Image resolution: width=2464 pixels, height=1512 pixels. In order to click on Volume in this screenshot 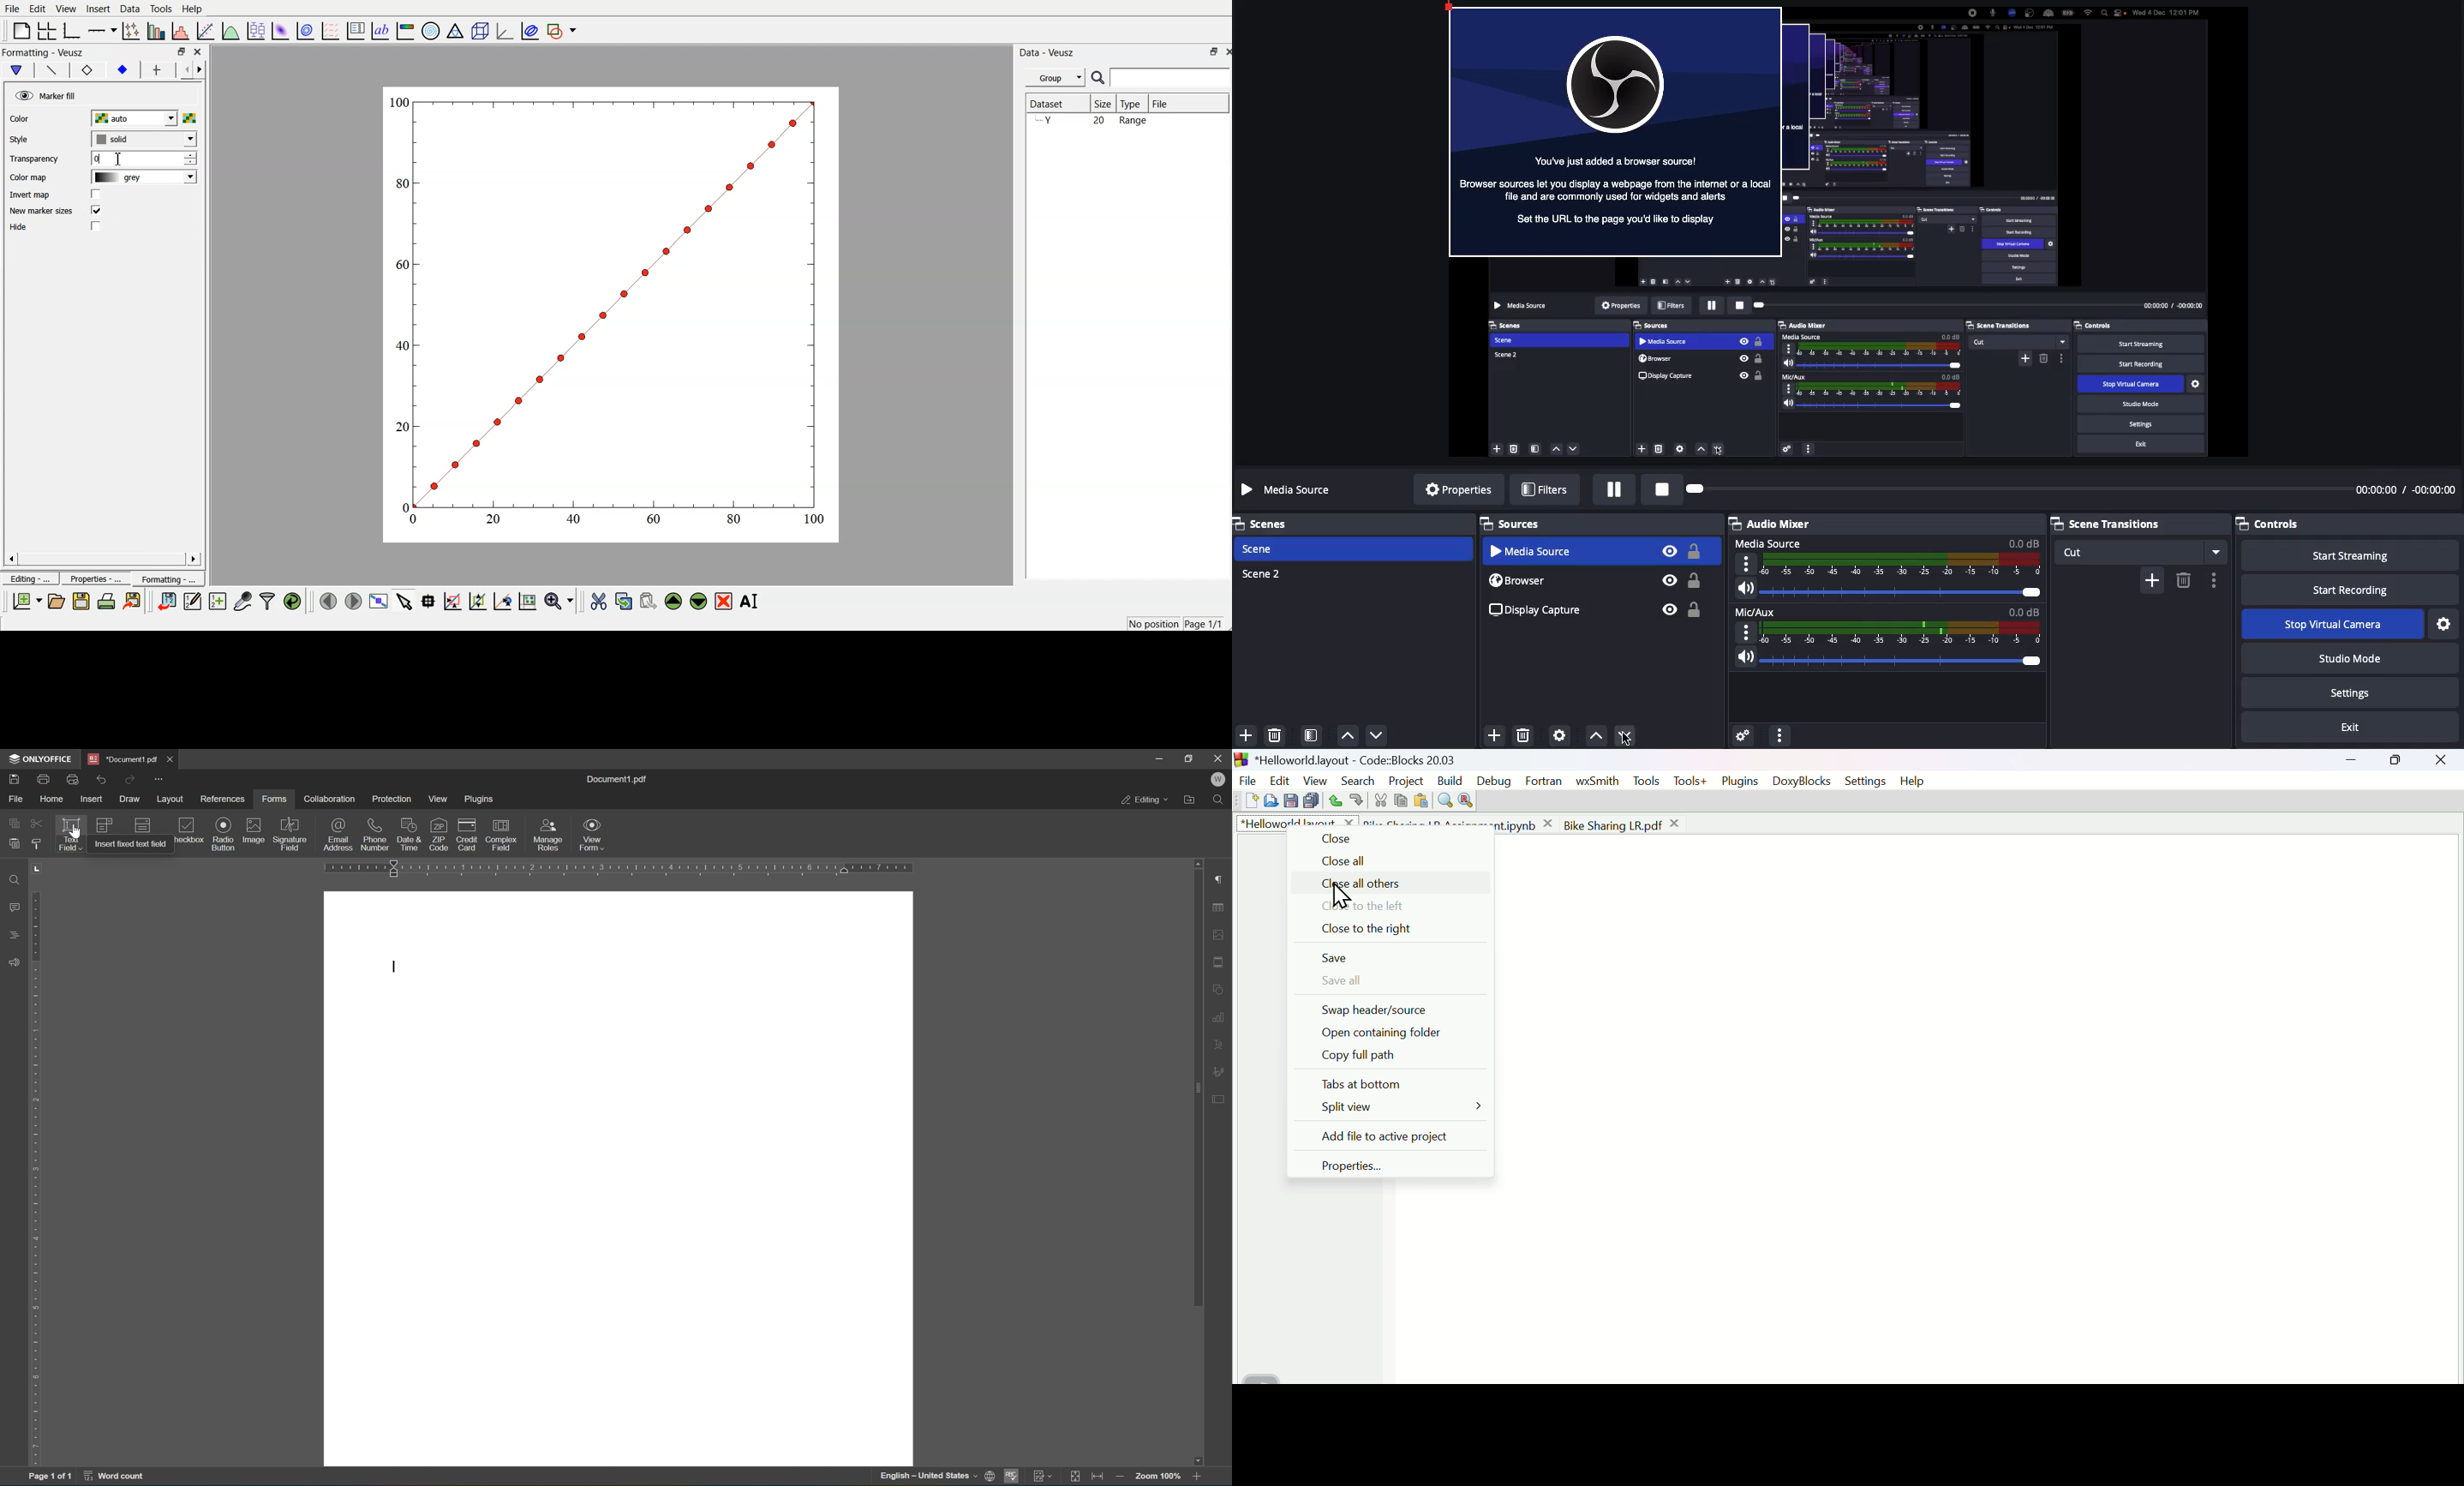, I will do `click(1888, 588)`.